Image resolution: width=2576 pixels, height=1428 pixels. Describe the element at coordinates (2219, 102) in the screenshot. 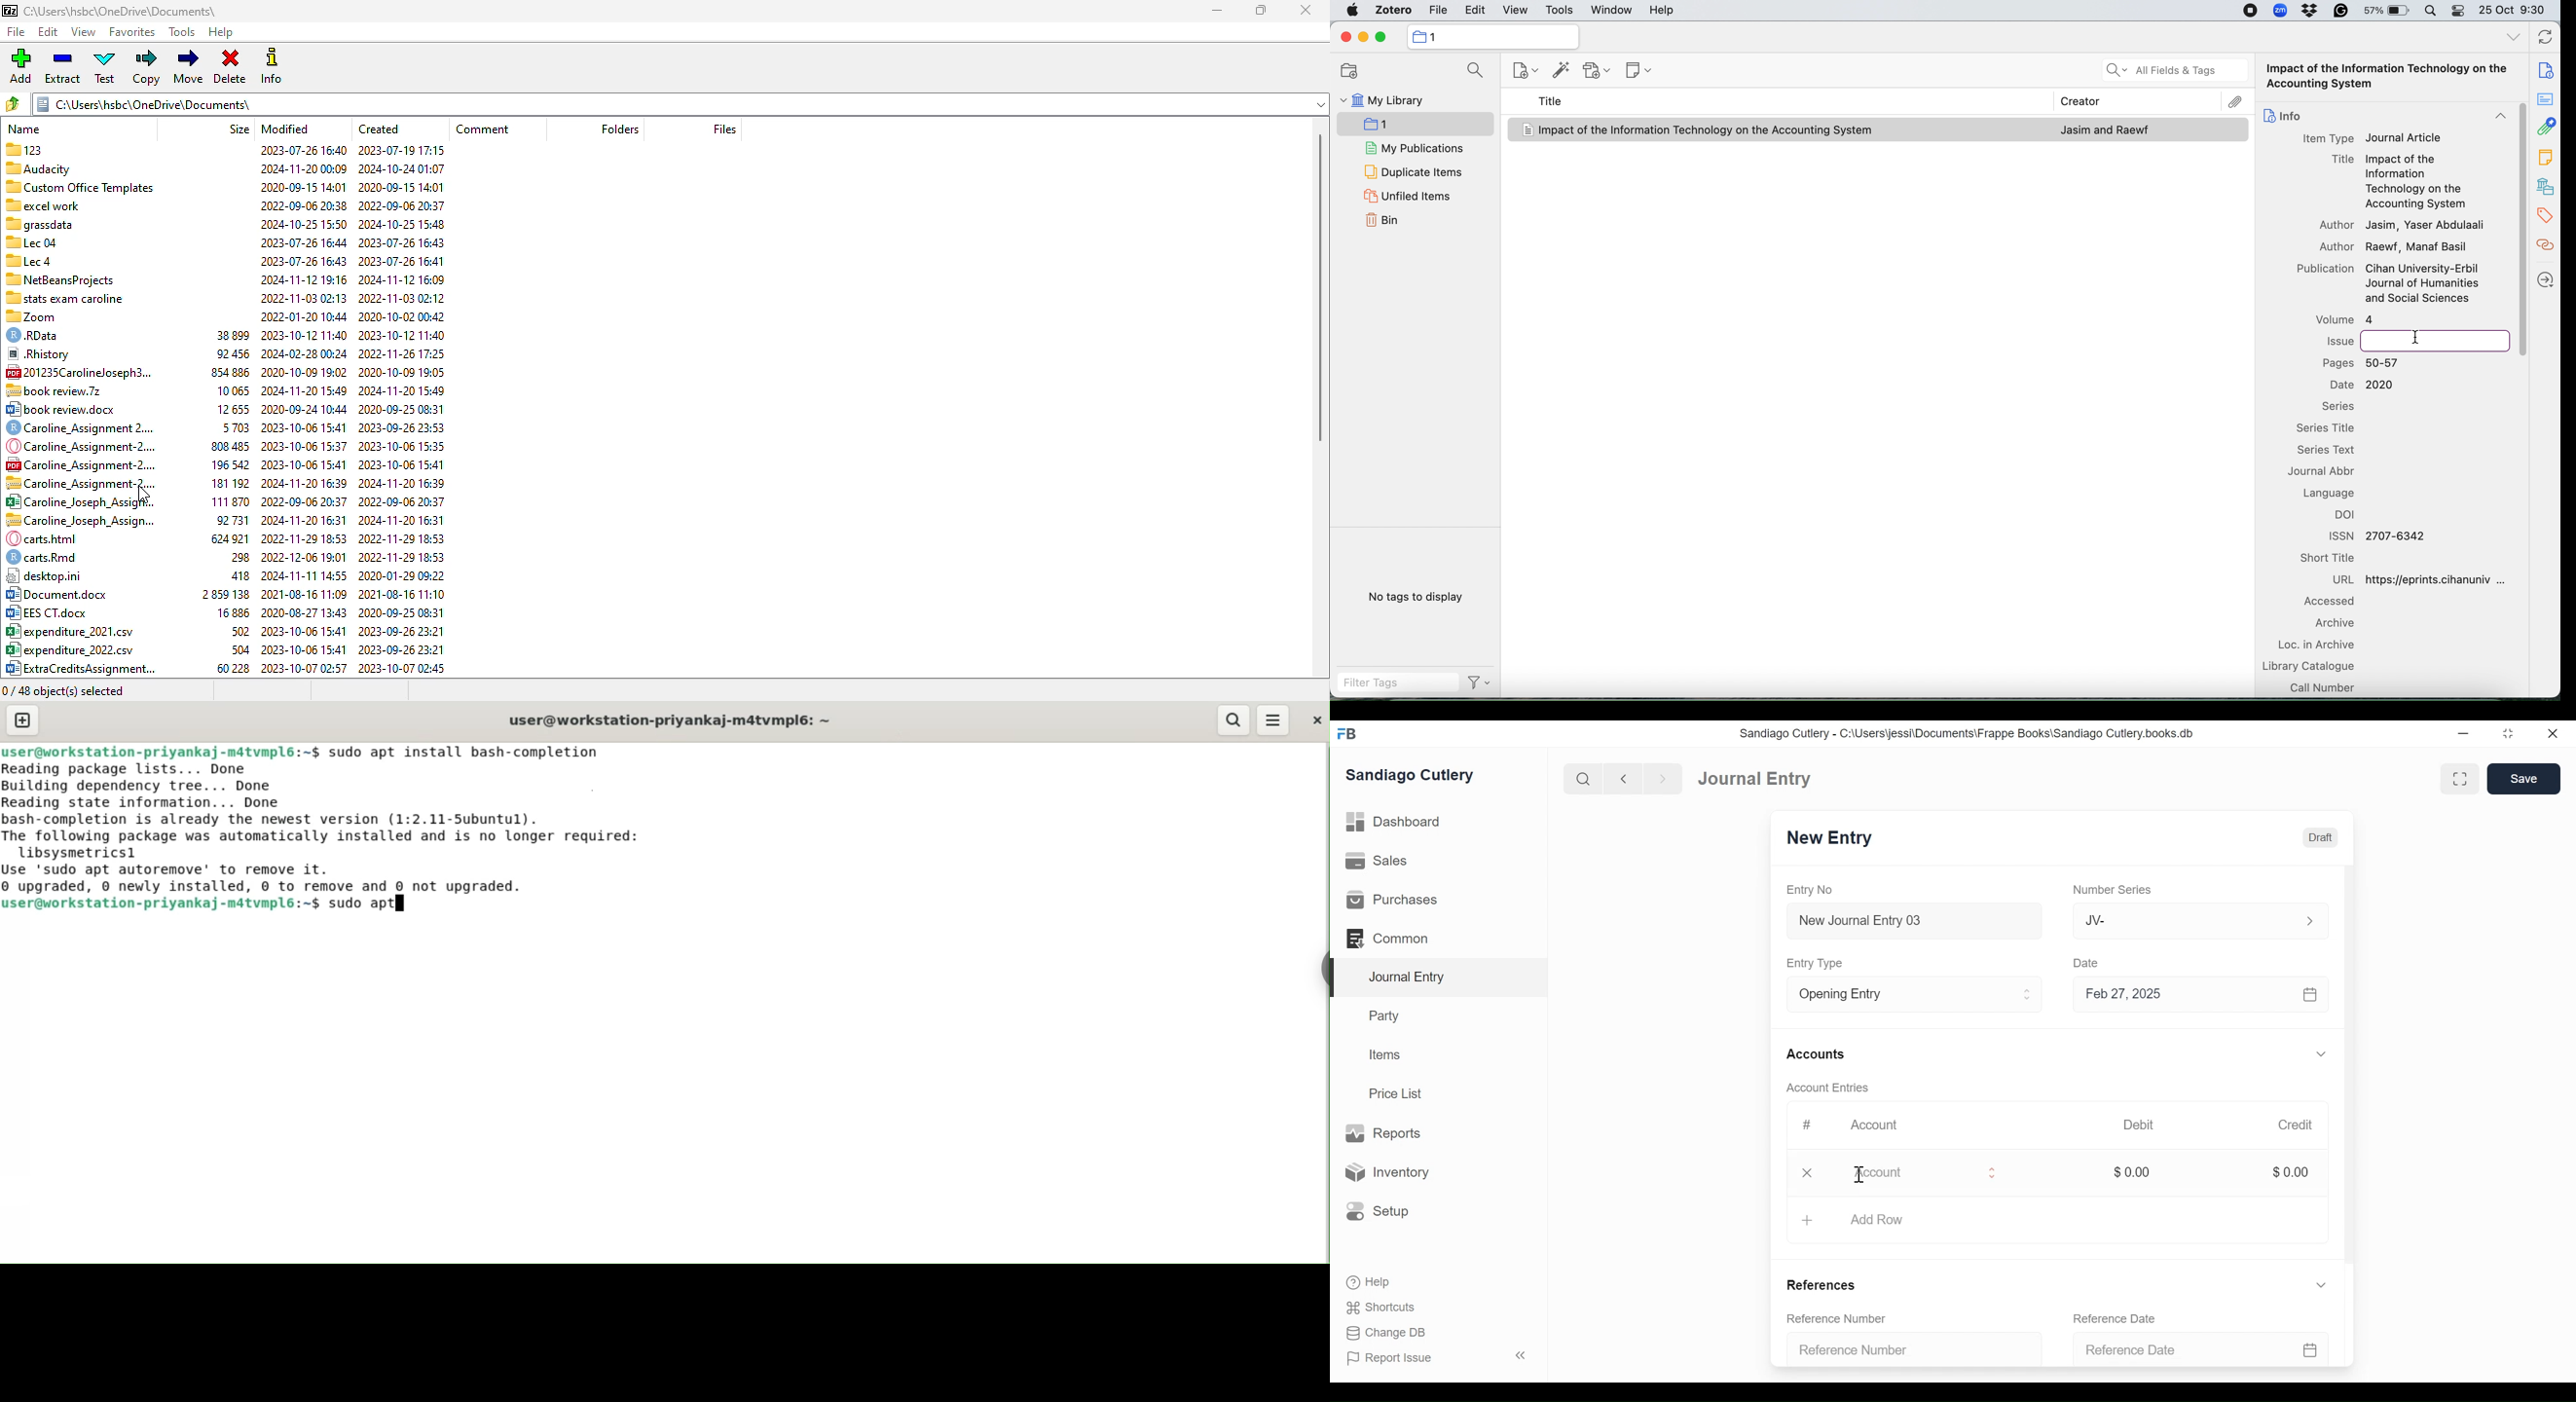

I see `creator` at that location.